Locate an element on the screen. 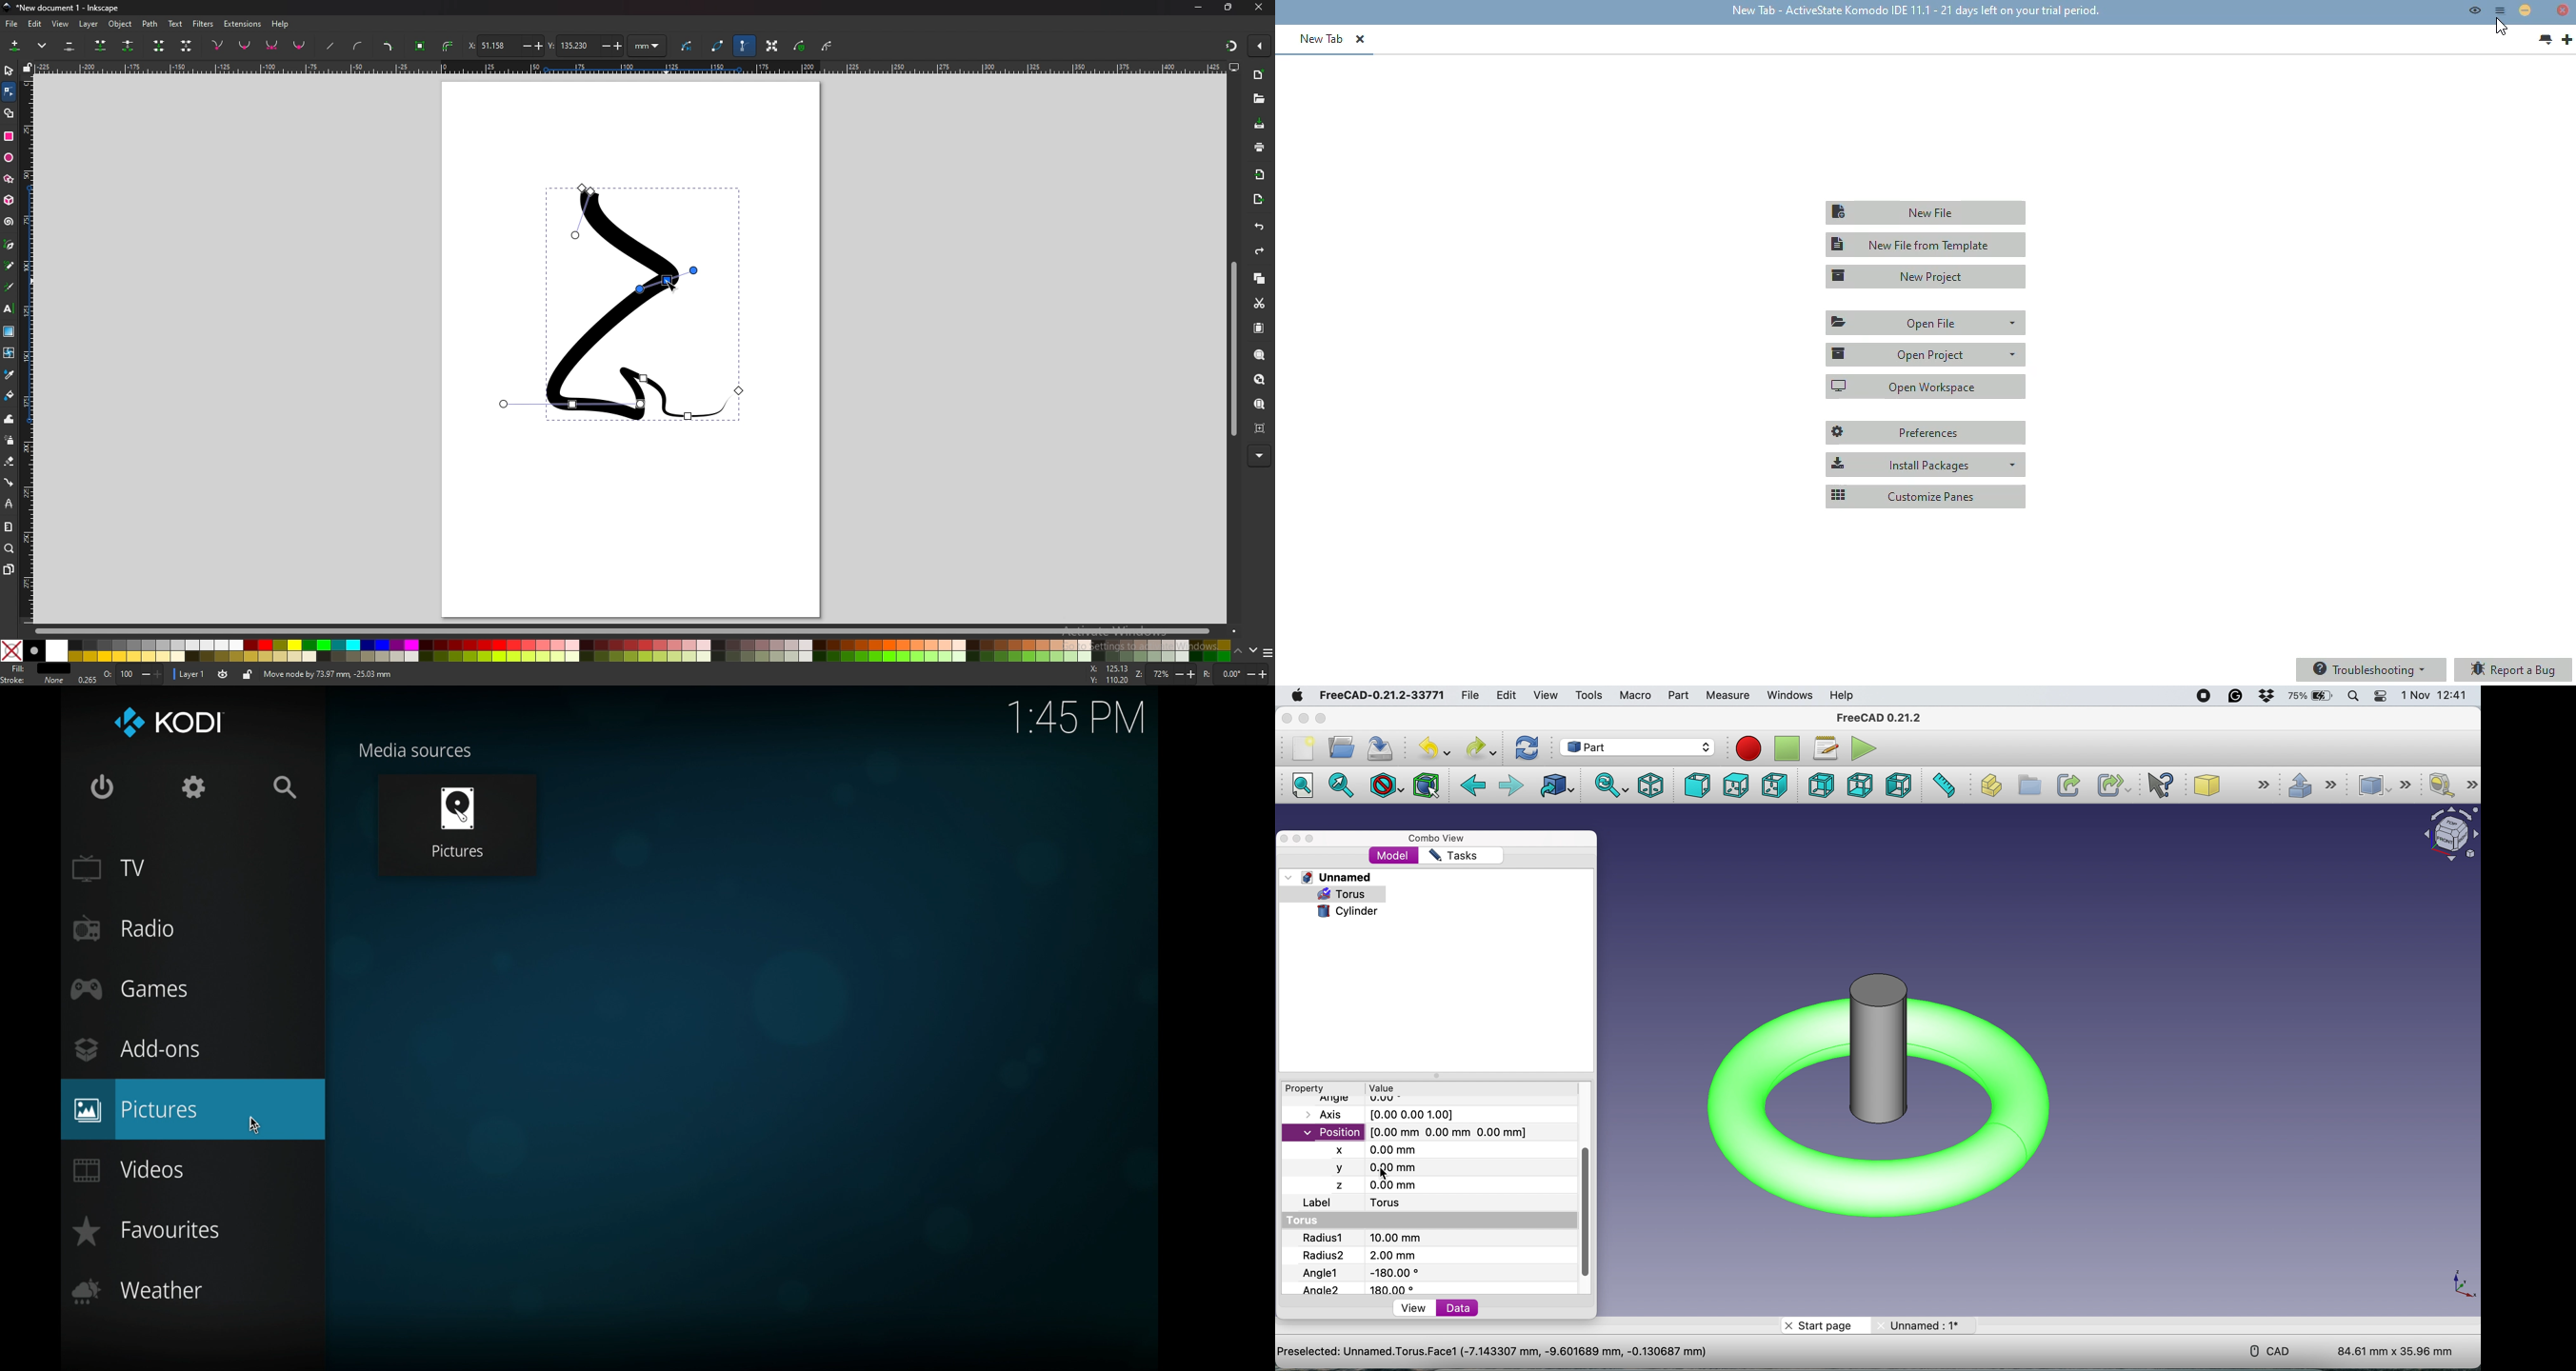  kodi is located at coordinates (166, 723).